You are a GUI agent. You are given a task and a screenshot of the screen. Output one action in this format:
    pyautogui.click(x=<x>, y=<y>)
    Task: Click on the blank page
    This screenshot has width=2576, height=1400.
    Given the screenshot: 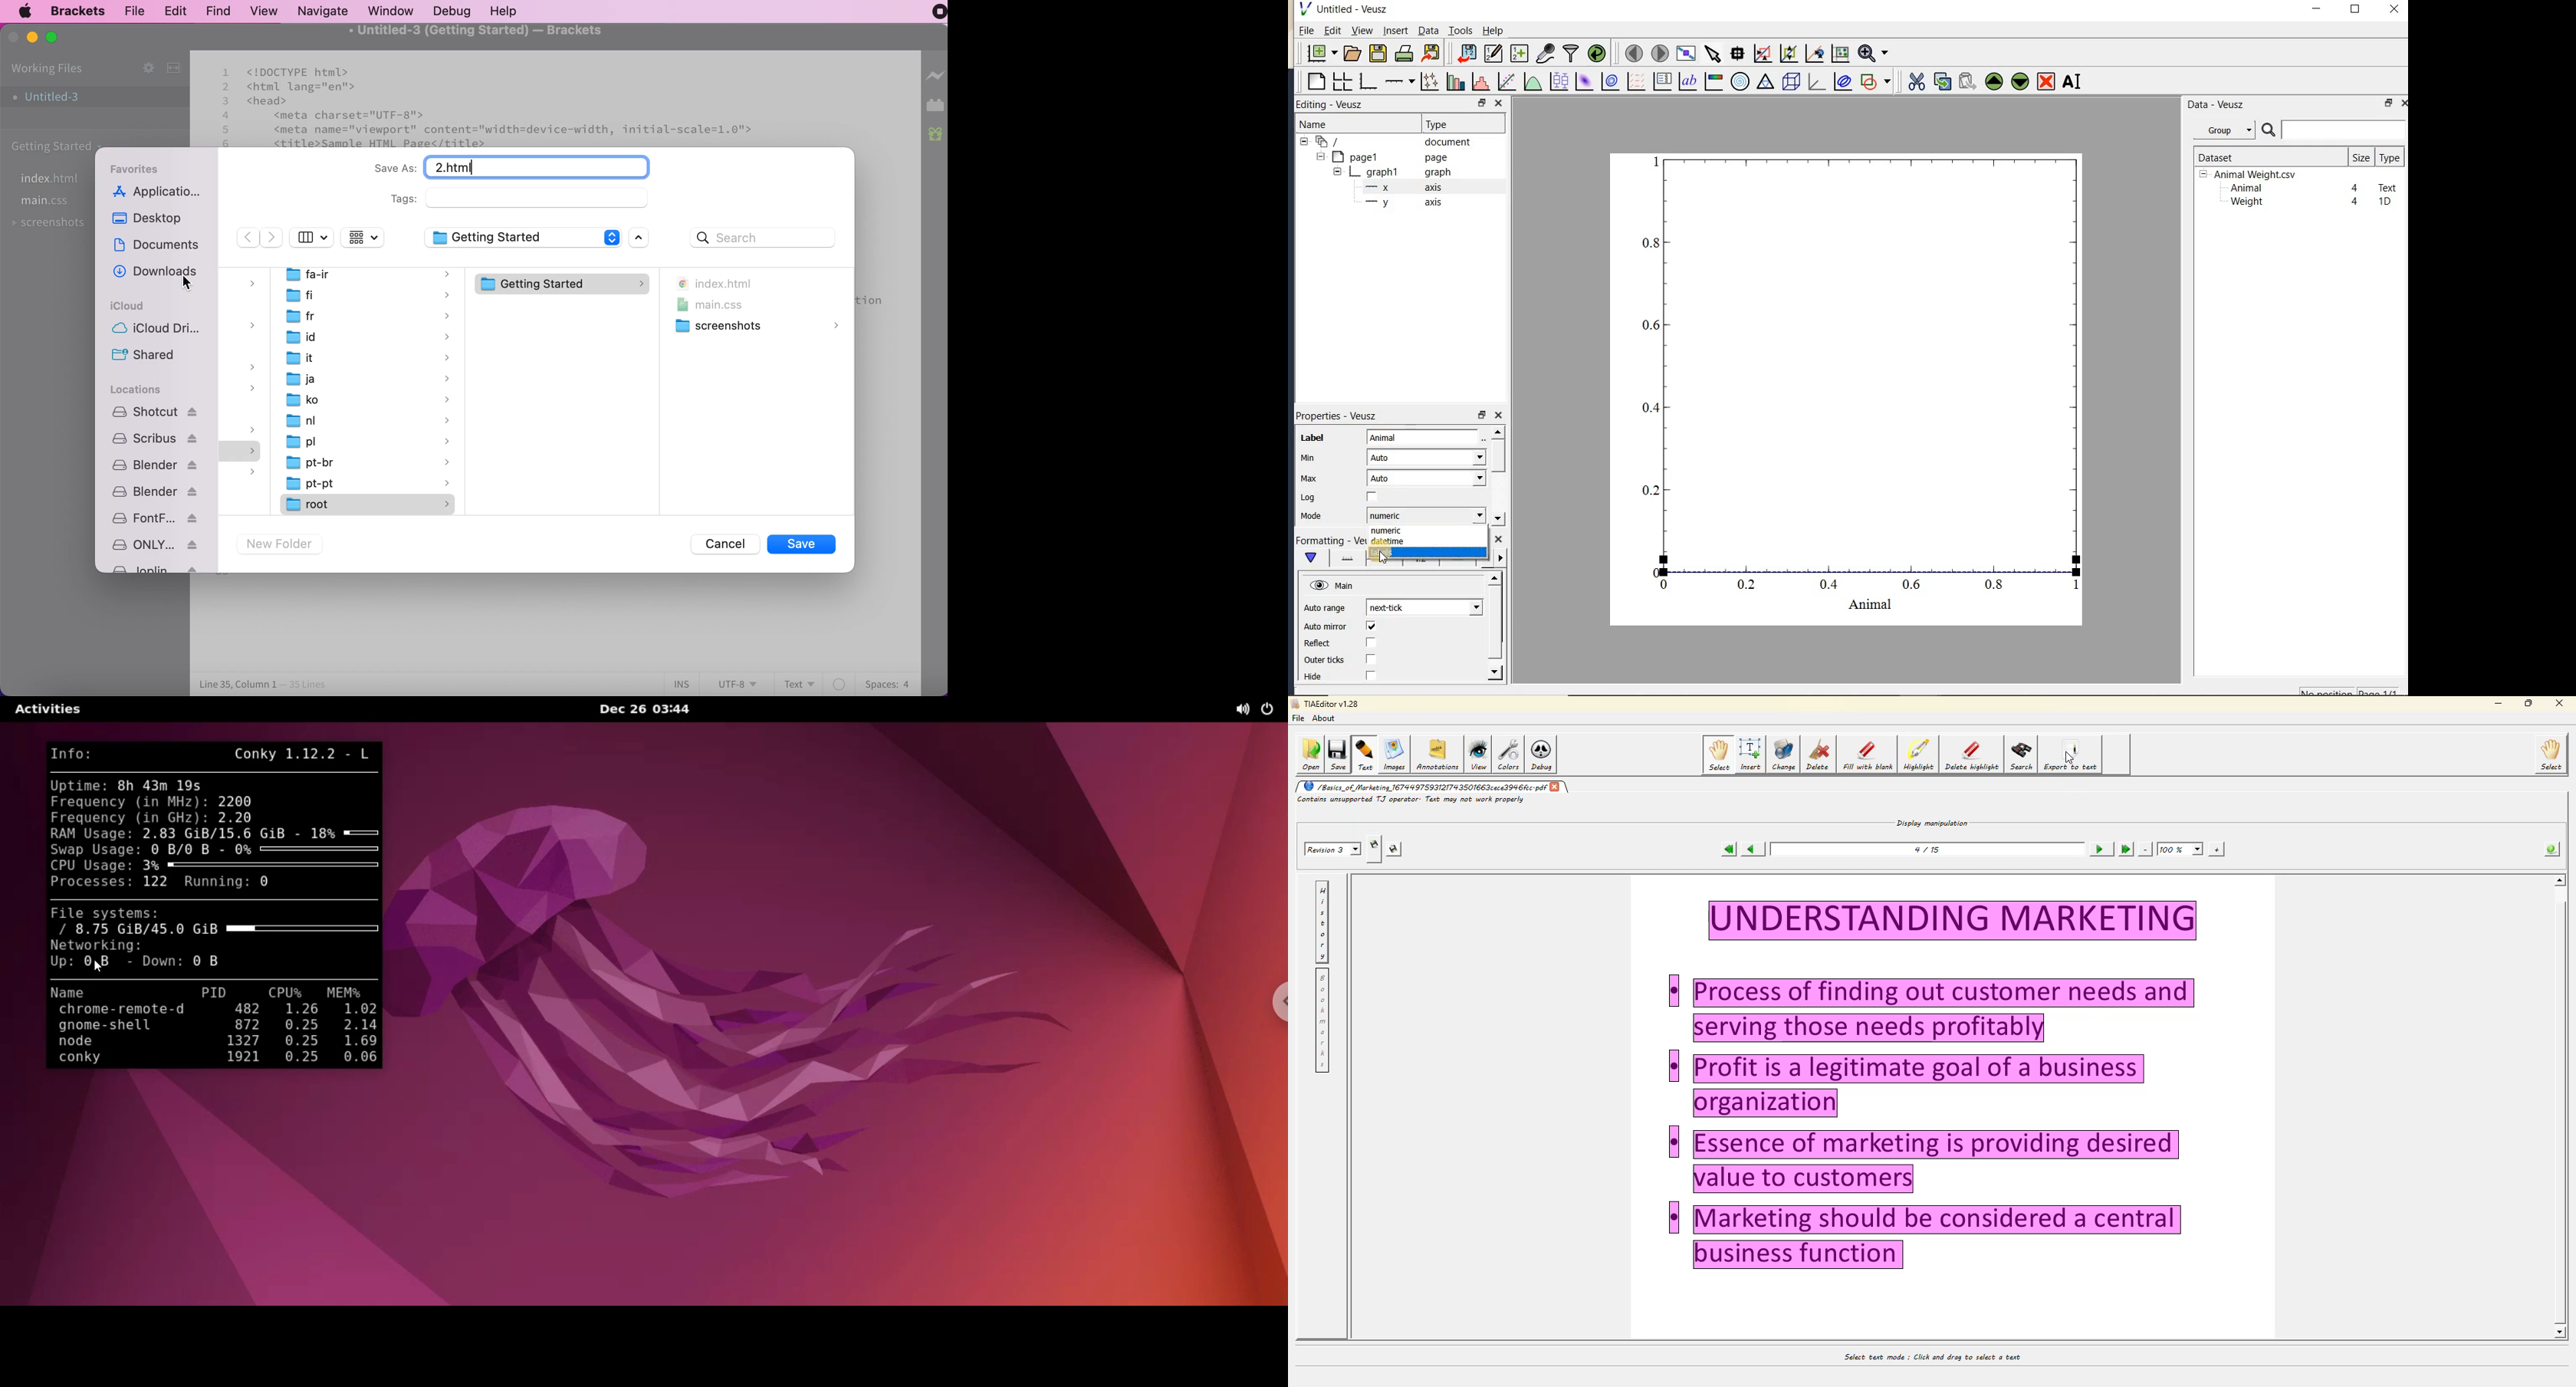 What is the action you would take?
    pyautogui.click(x=1315, y=82)
    